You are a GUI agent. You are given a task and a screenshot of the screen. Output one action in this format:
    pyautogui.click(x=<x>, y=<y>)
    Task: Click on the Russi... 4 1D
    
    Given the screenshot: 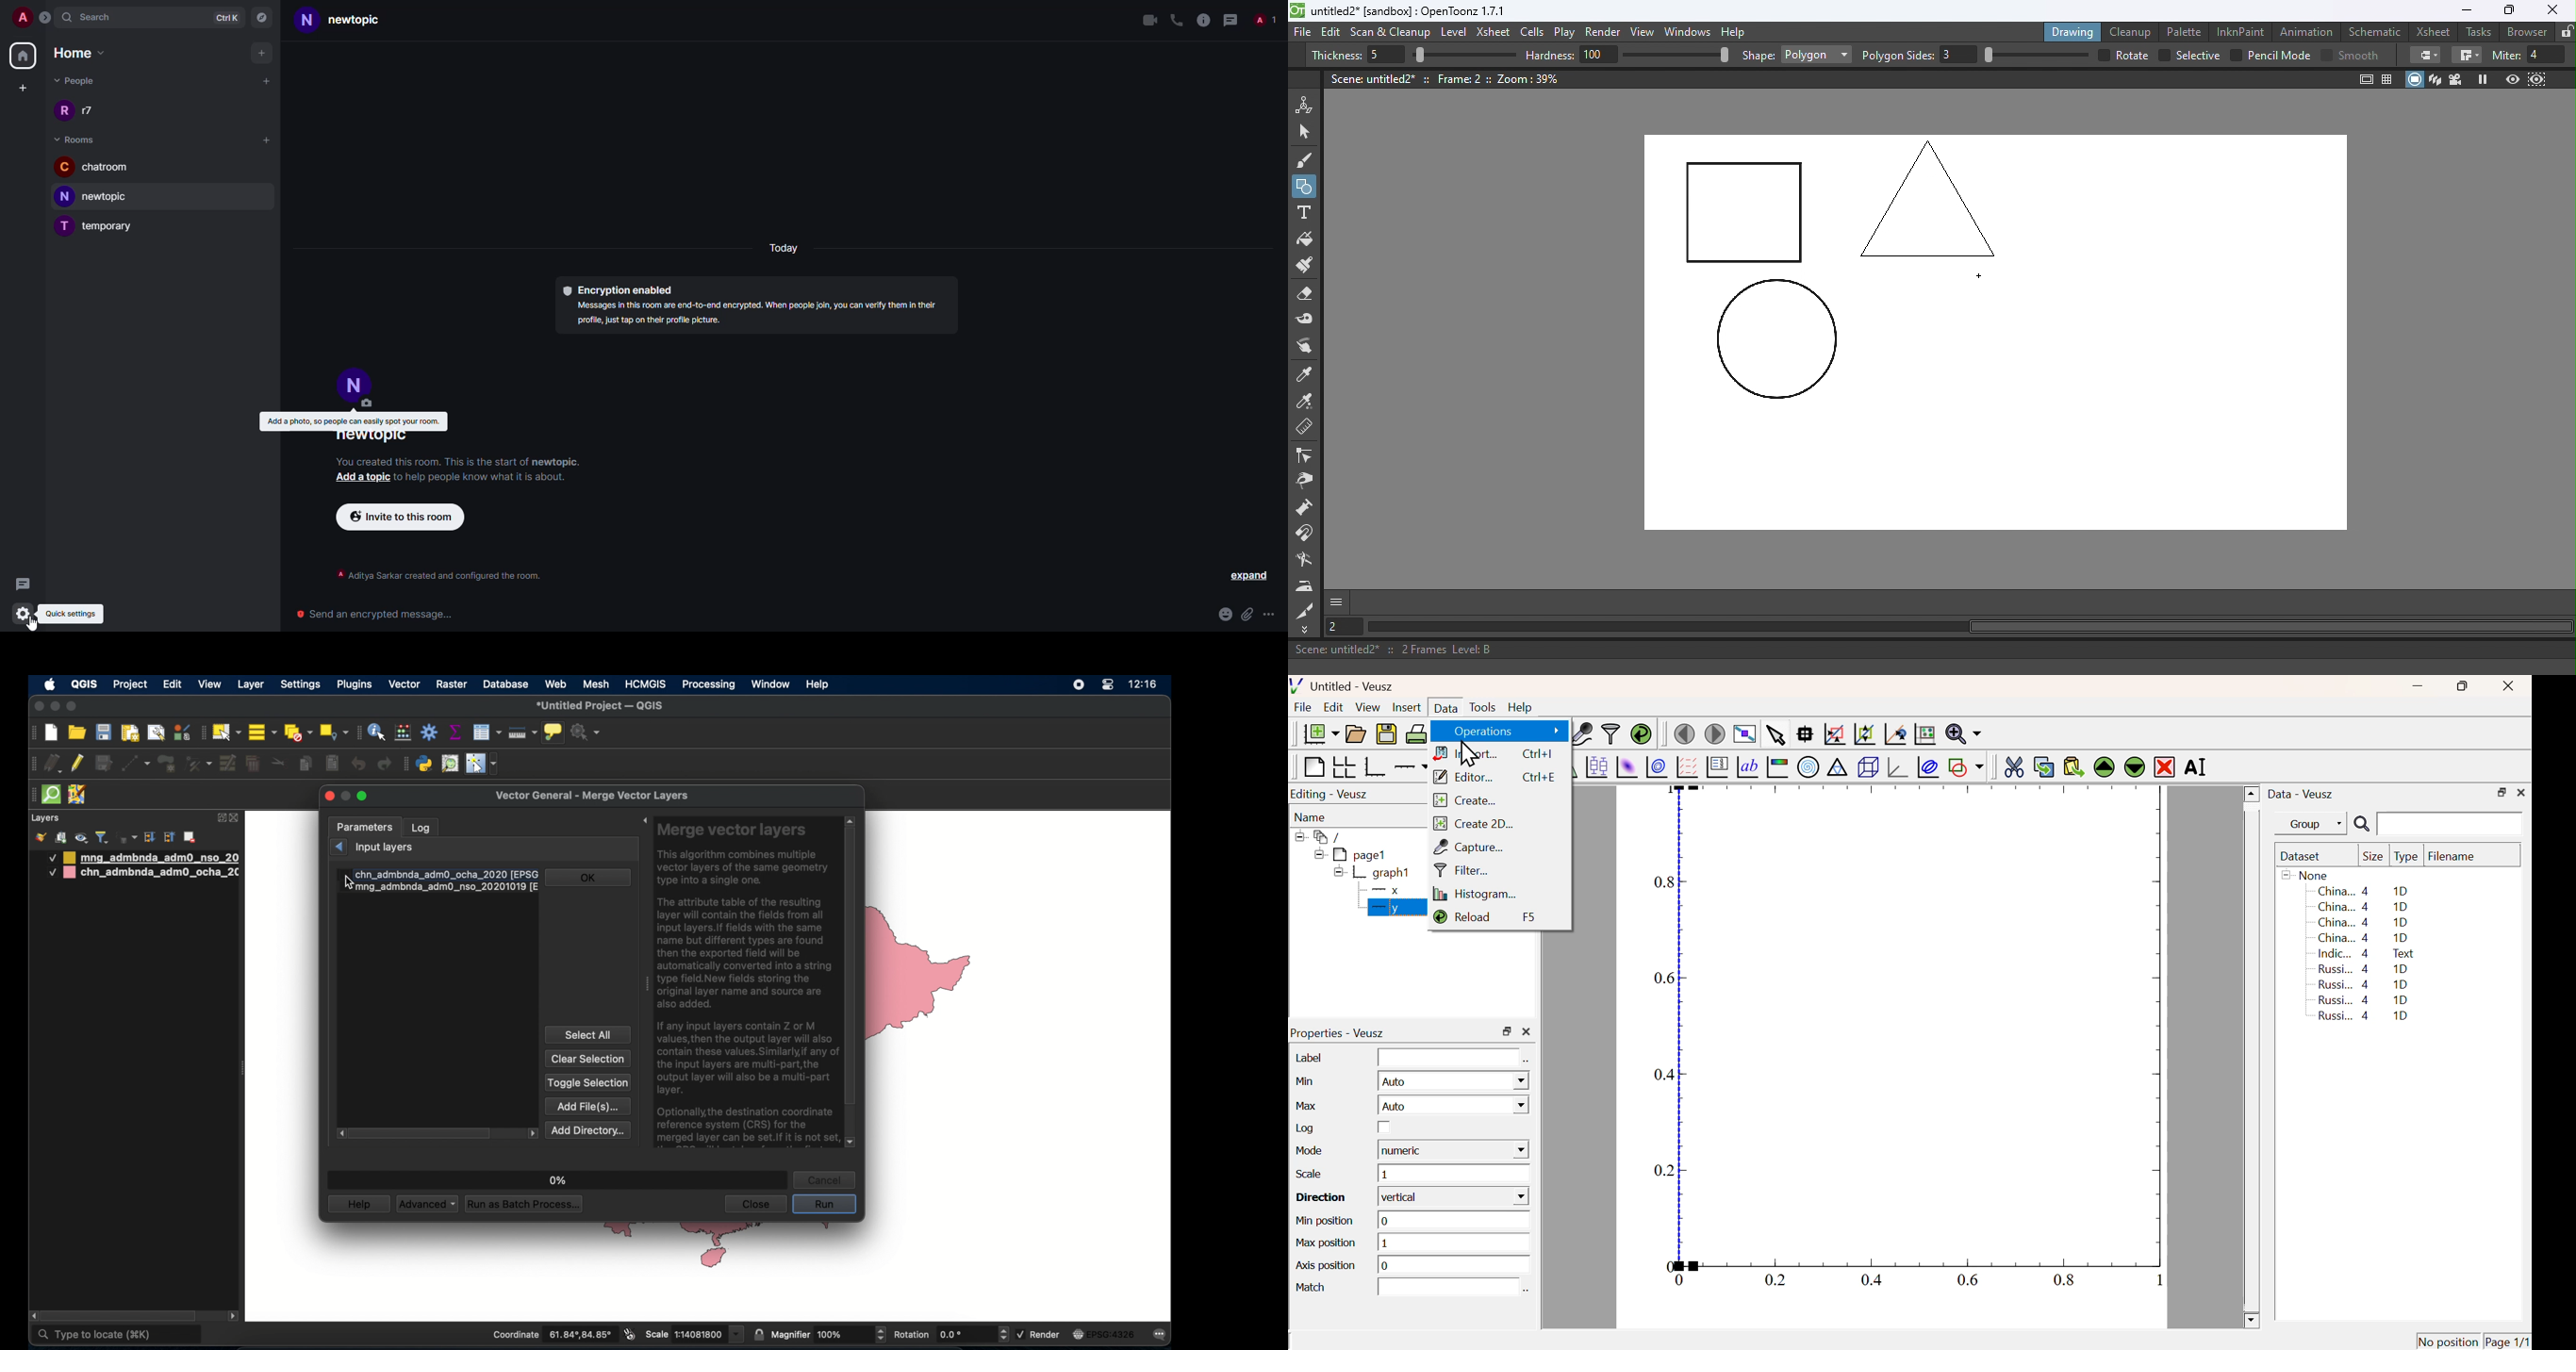 What is the action you would take?
    pyautogui.click(x=2365, y=968)
    